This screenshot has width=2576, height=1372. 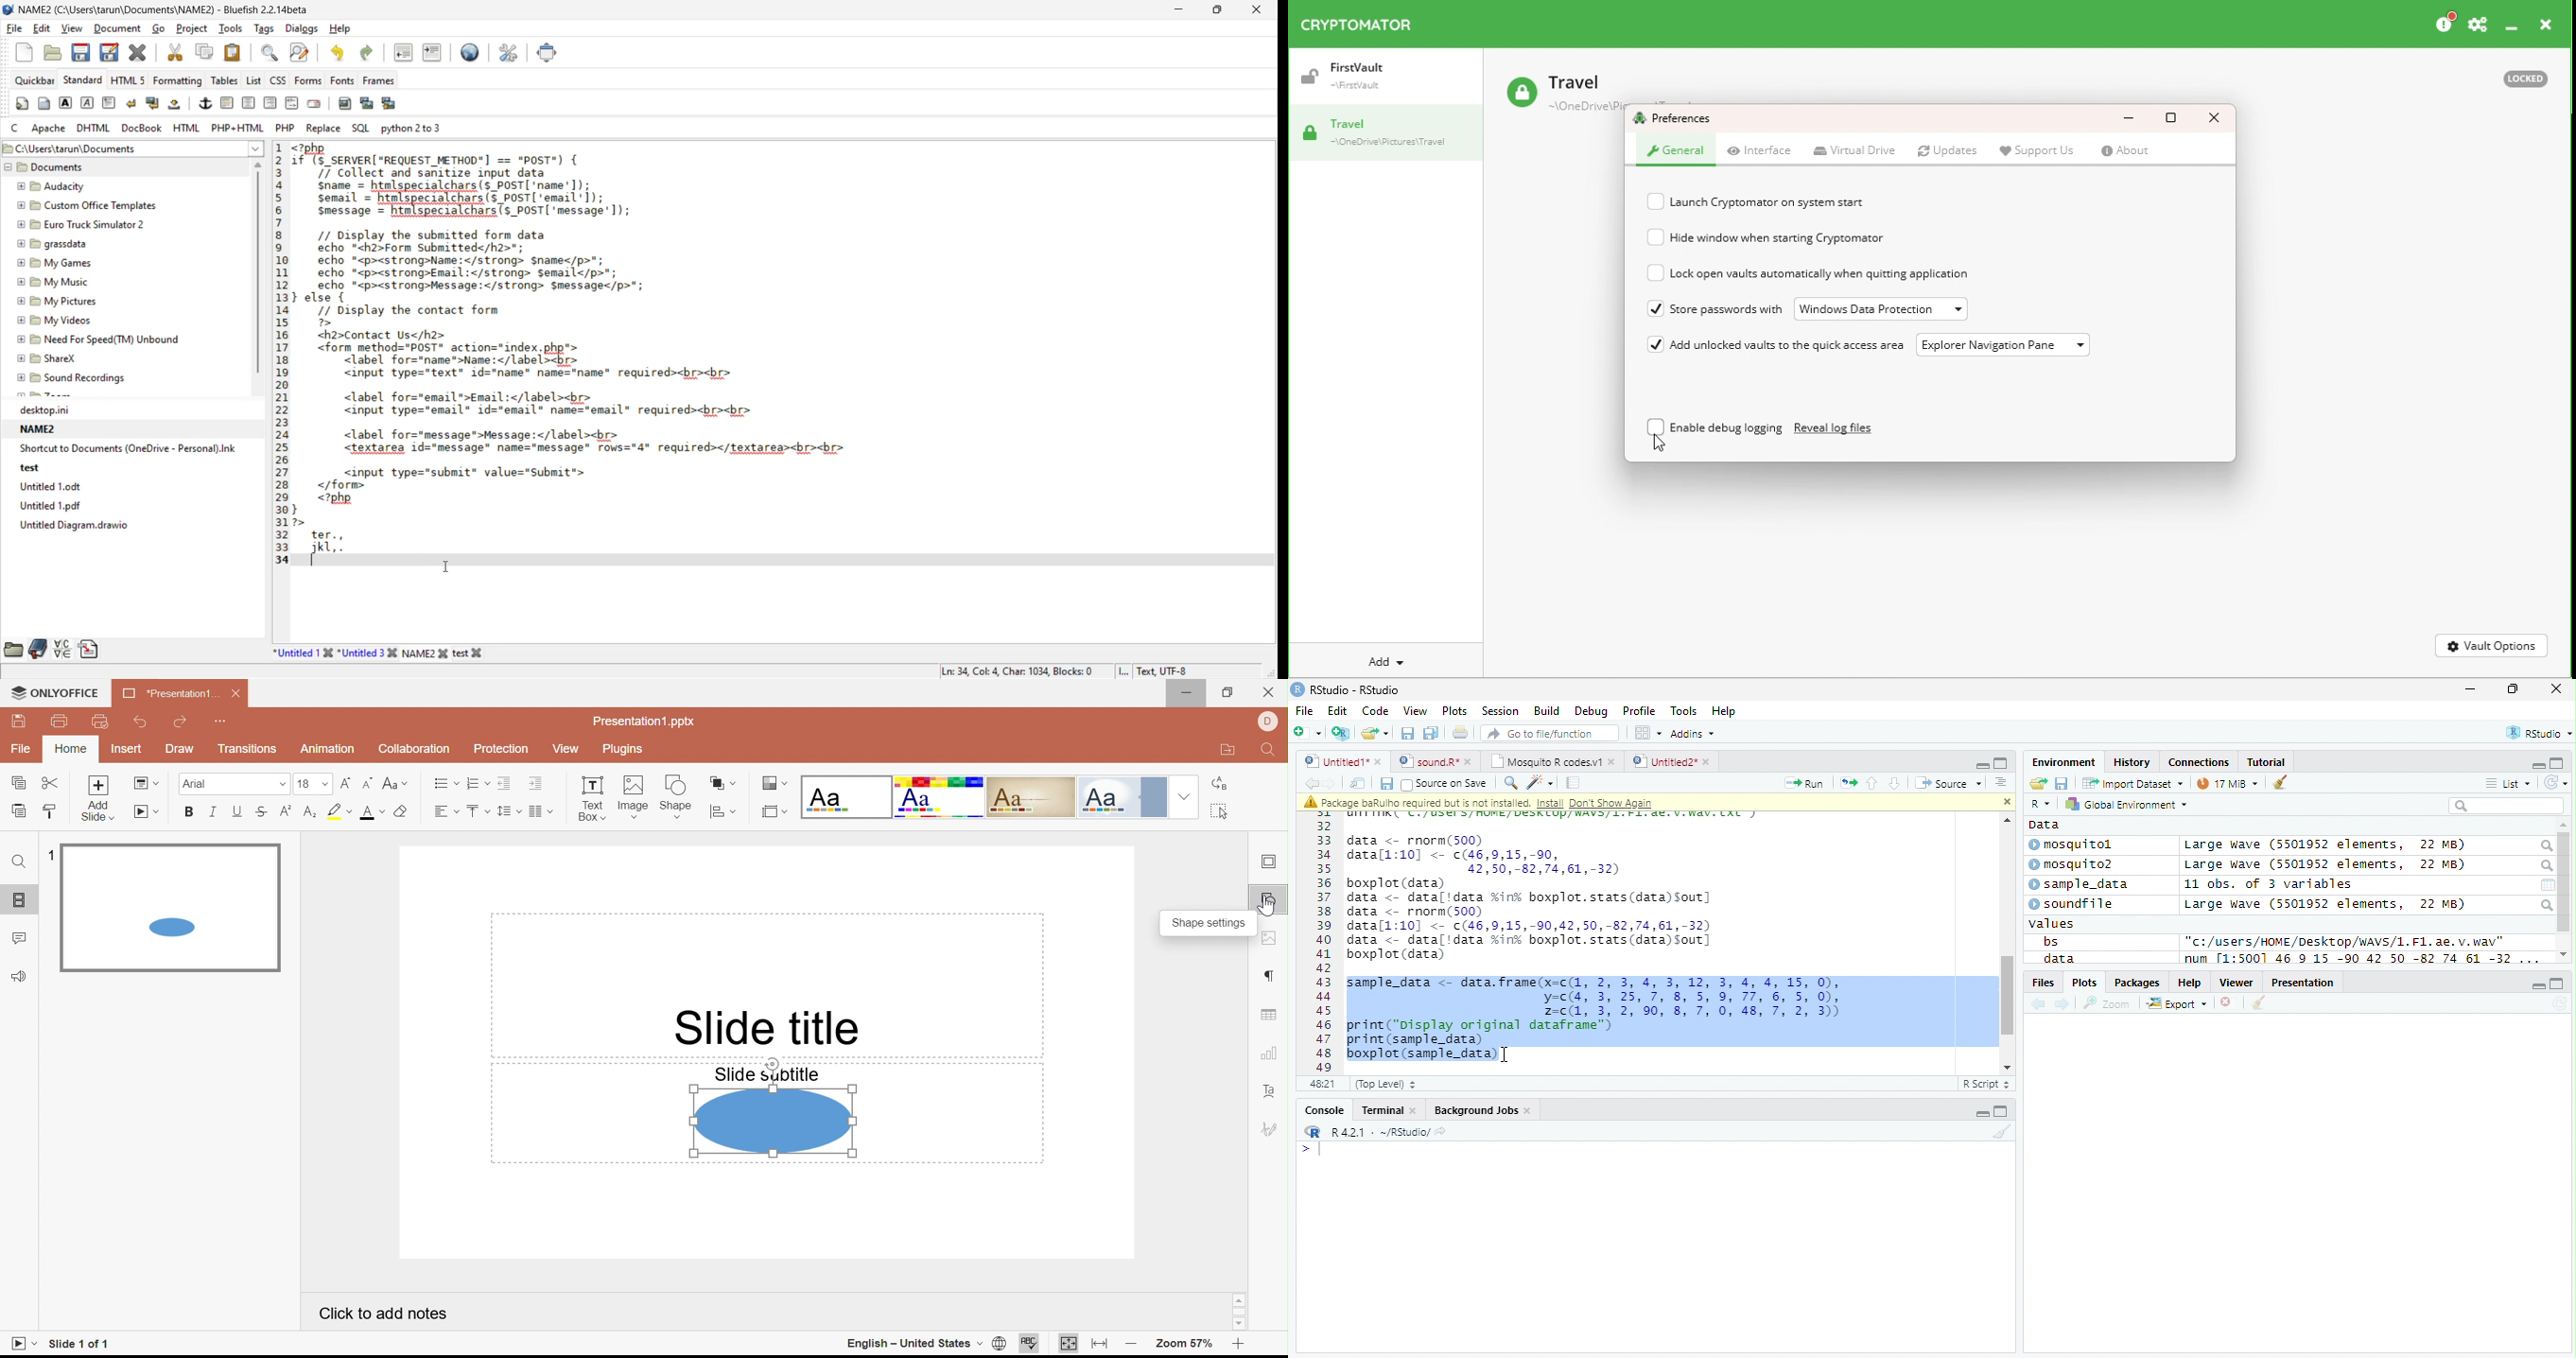 What do you see at coordinates (2328, 865) in the screenshot?
I see `Large wave (5501952 elements, 22 MB)` at bounding box center [2328, 865].